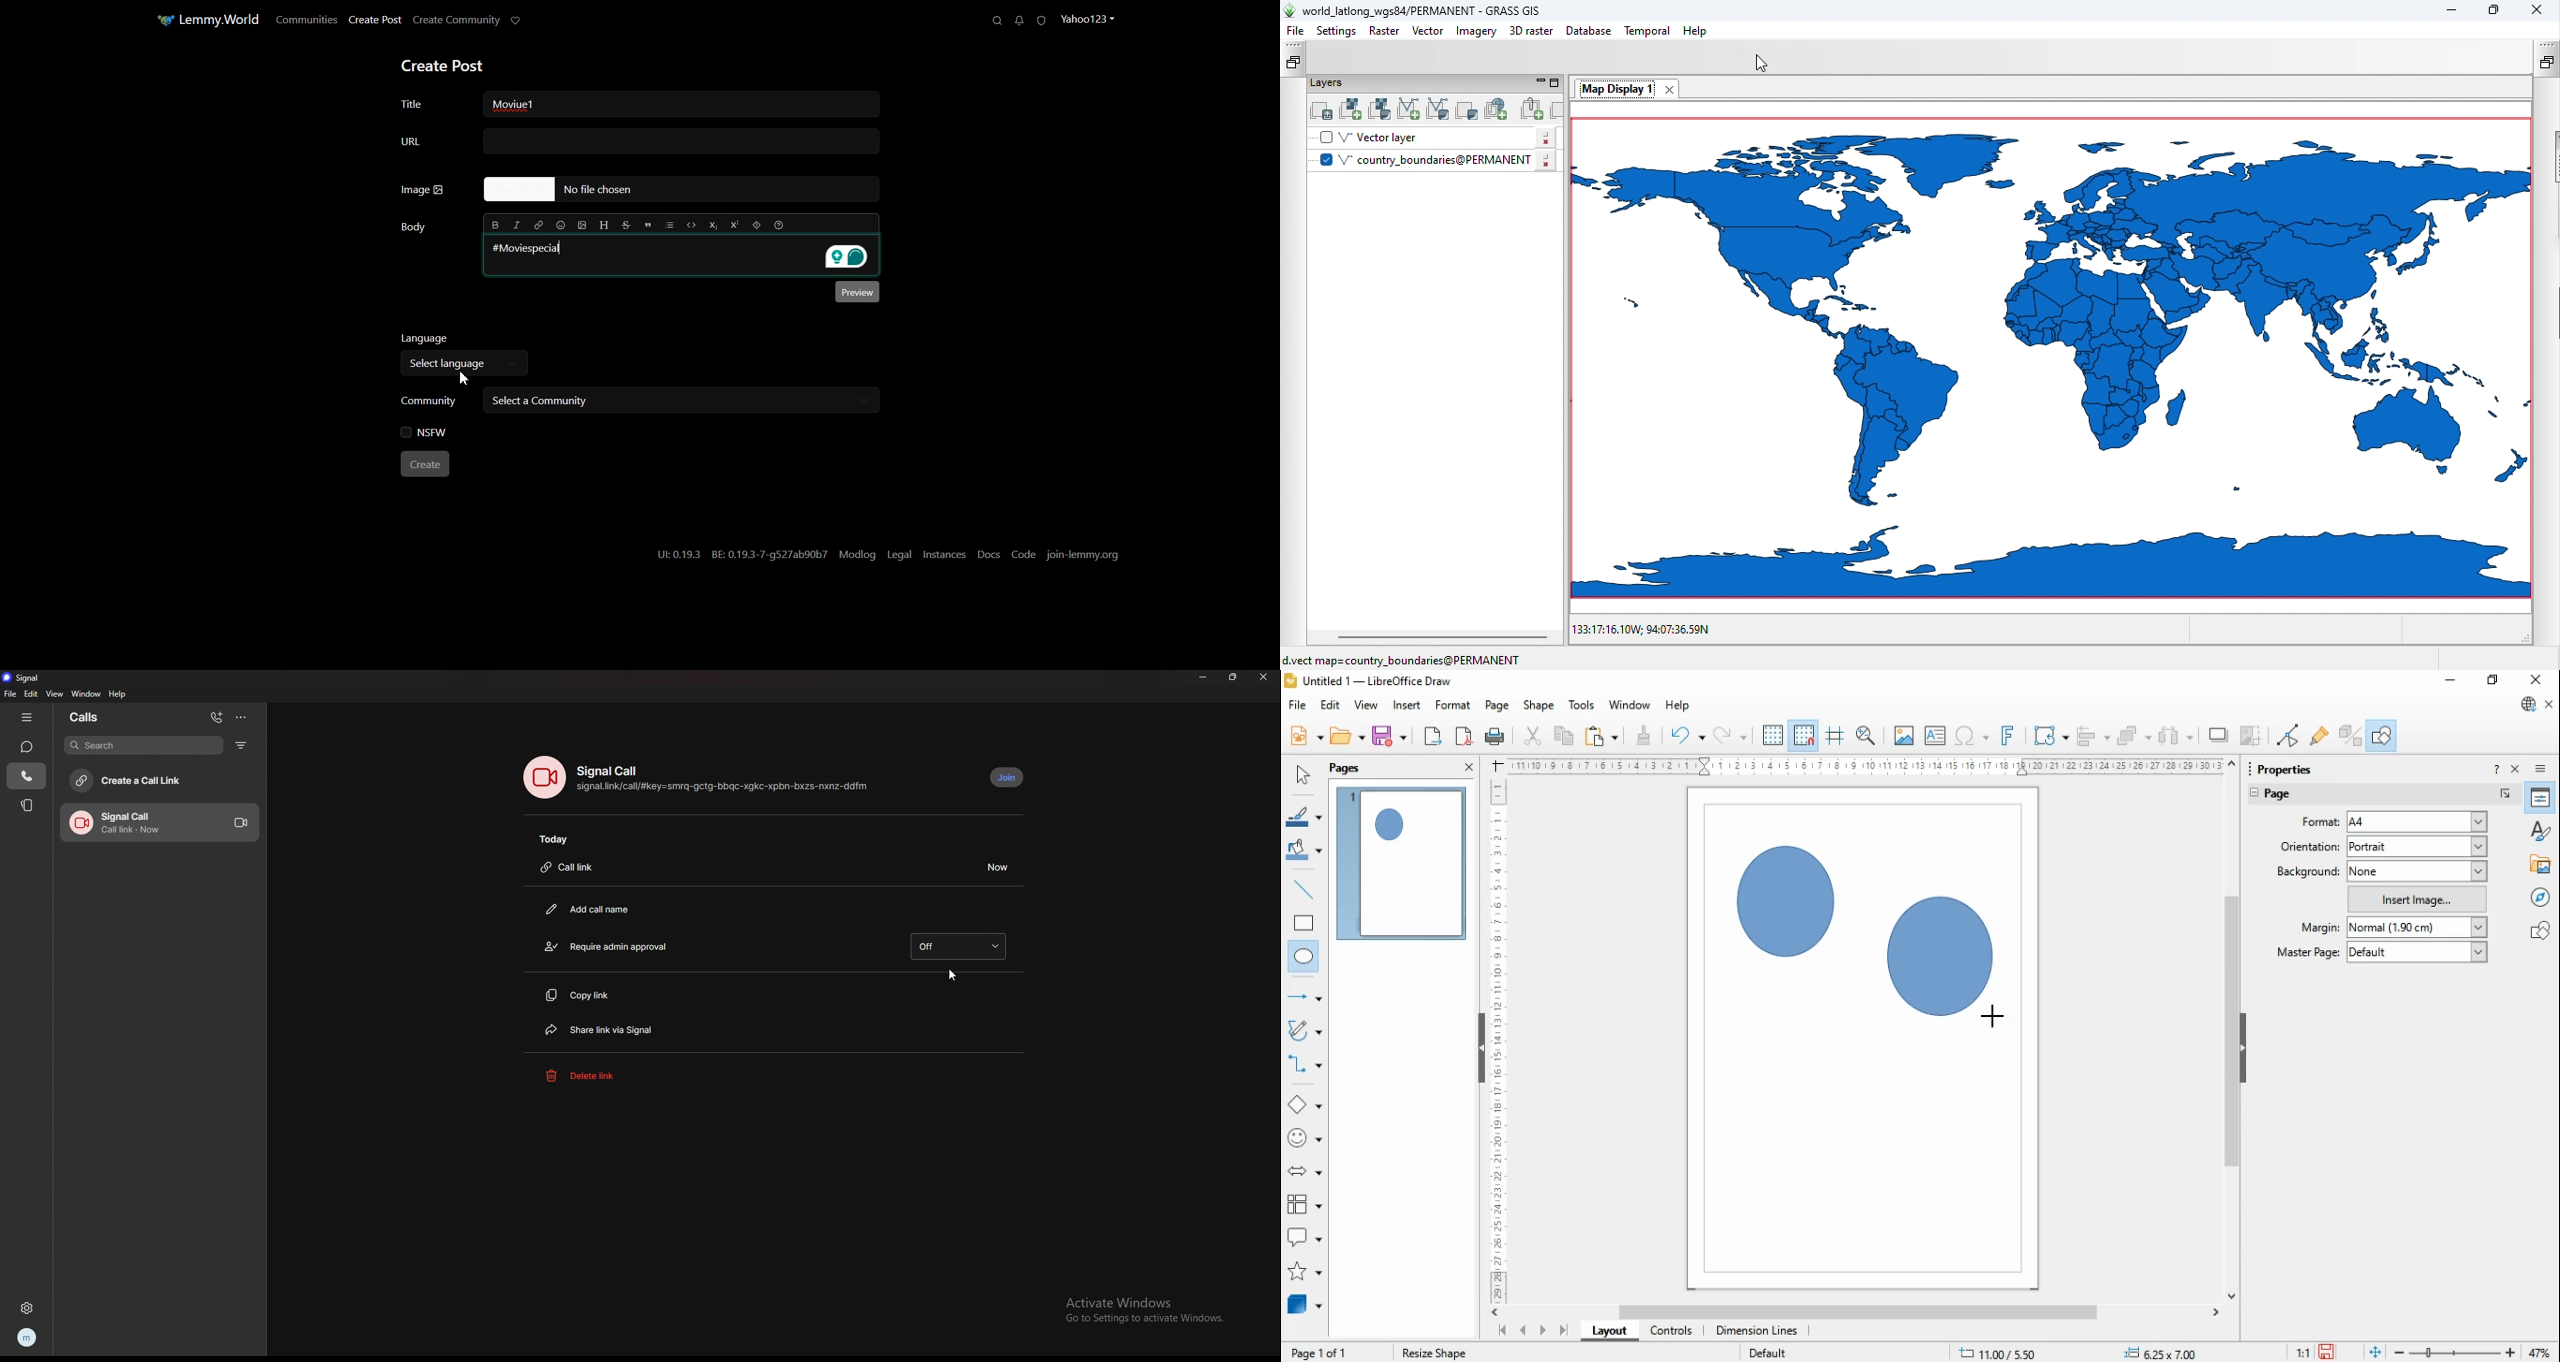  Describe the element at coordinates (2093, 736) in the screenshot. I see `align  objects` at that location.